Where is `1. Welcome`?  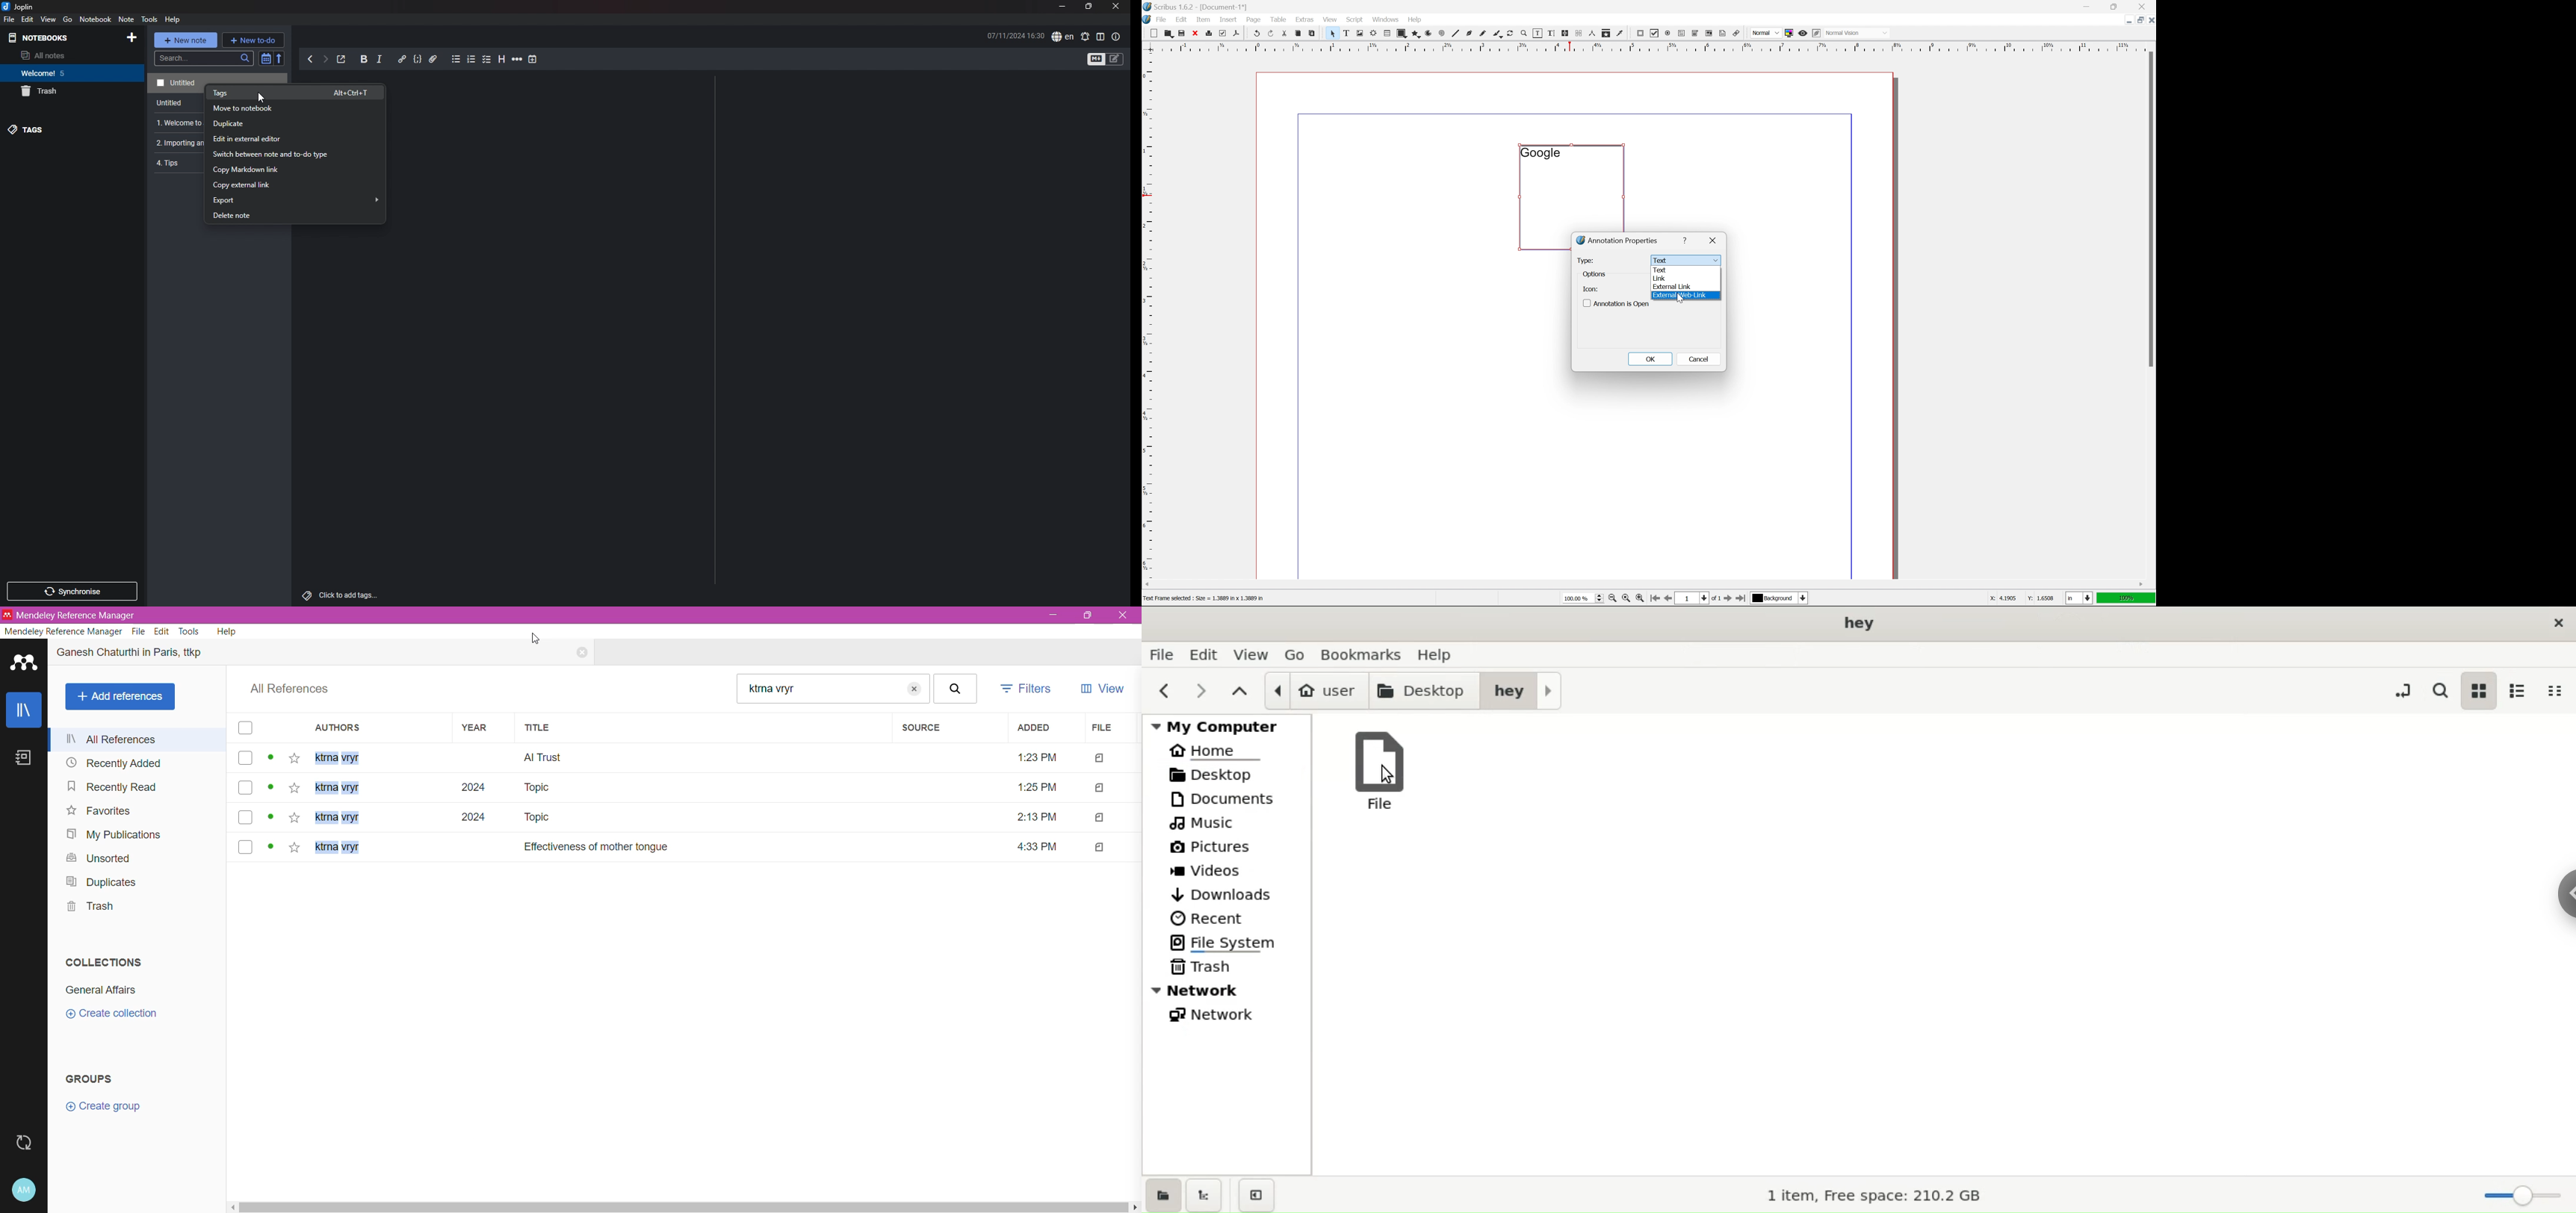 1. Welcome is located at coordinates (176, 122).